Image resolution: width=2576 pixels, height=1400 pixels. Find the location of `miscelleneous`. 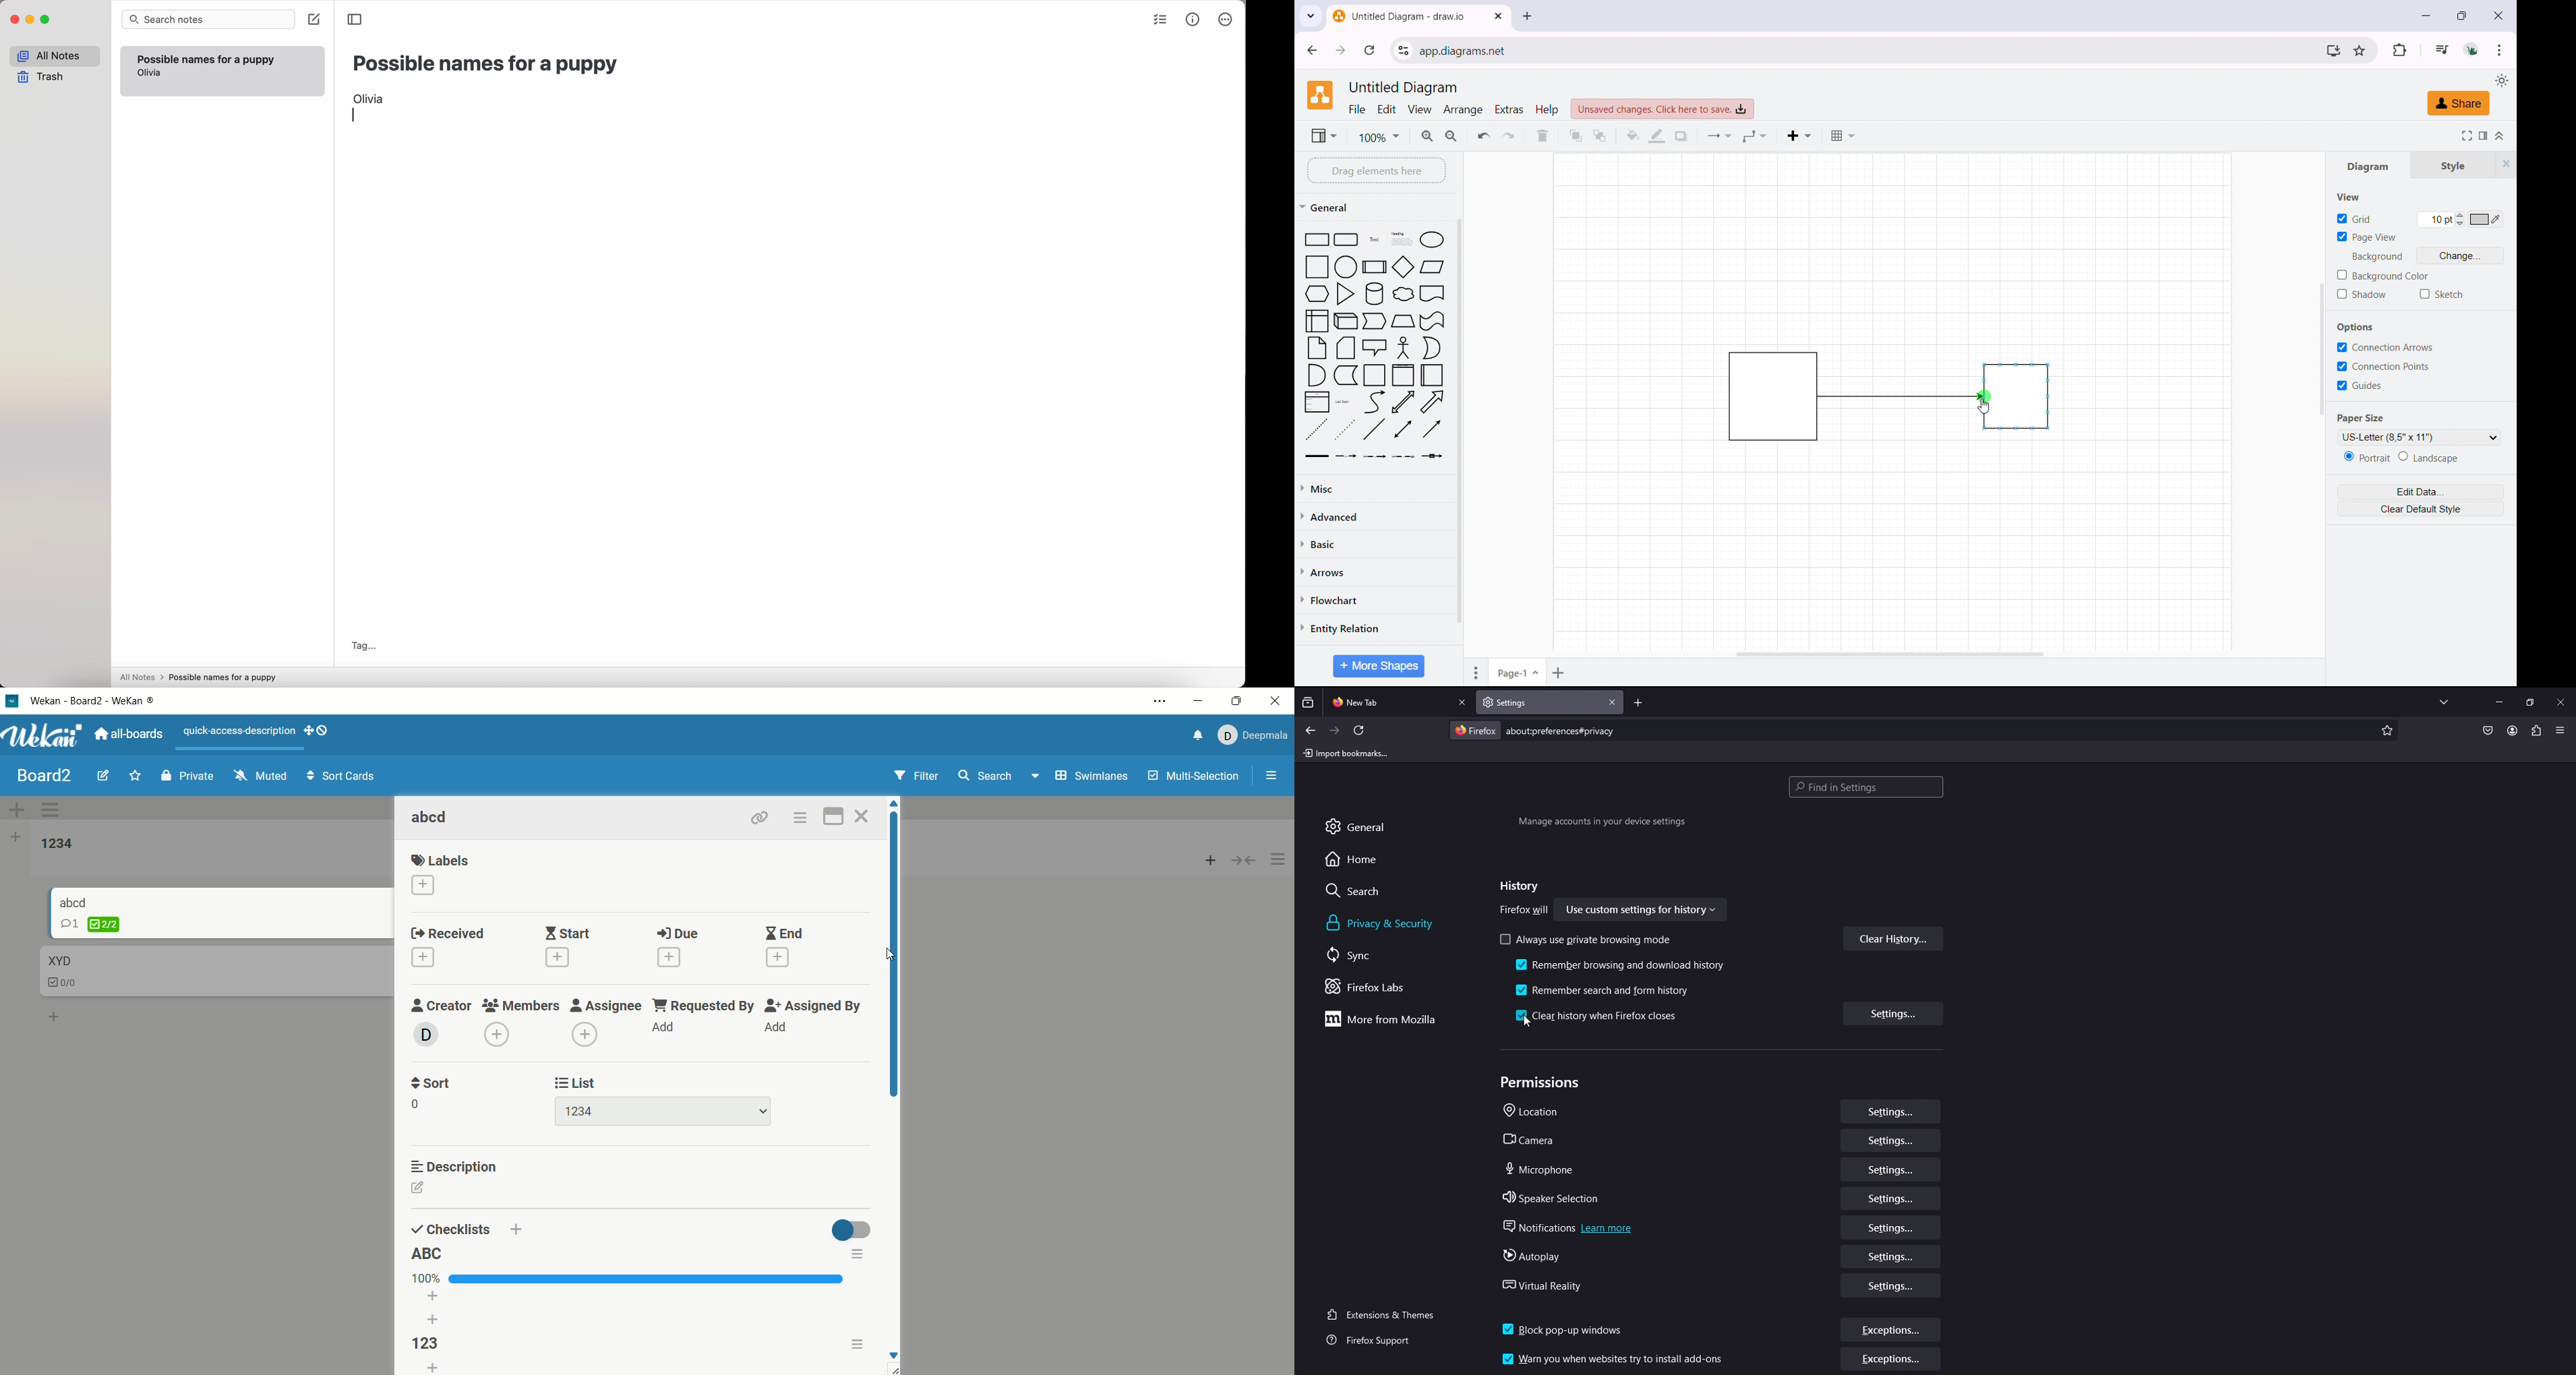

miscelleneous is located at coordinates (1375, 488).